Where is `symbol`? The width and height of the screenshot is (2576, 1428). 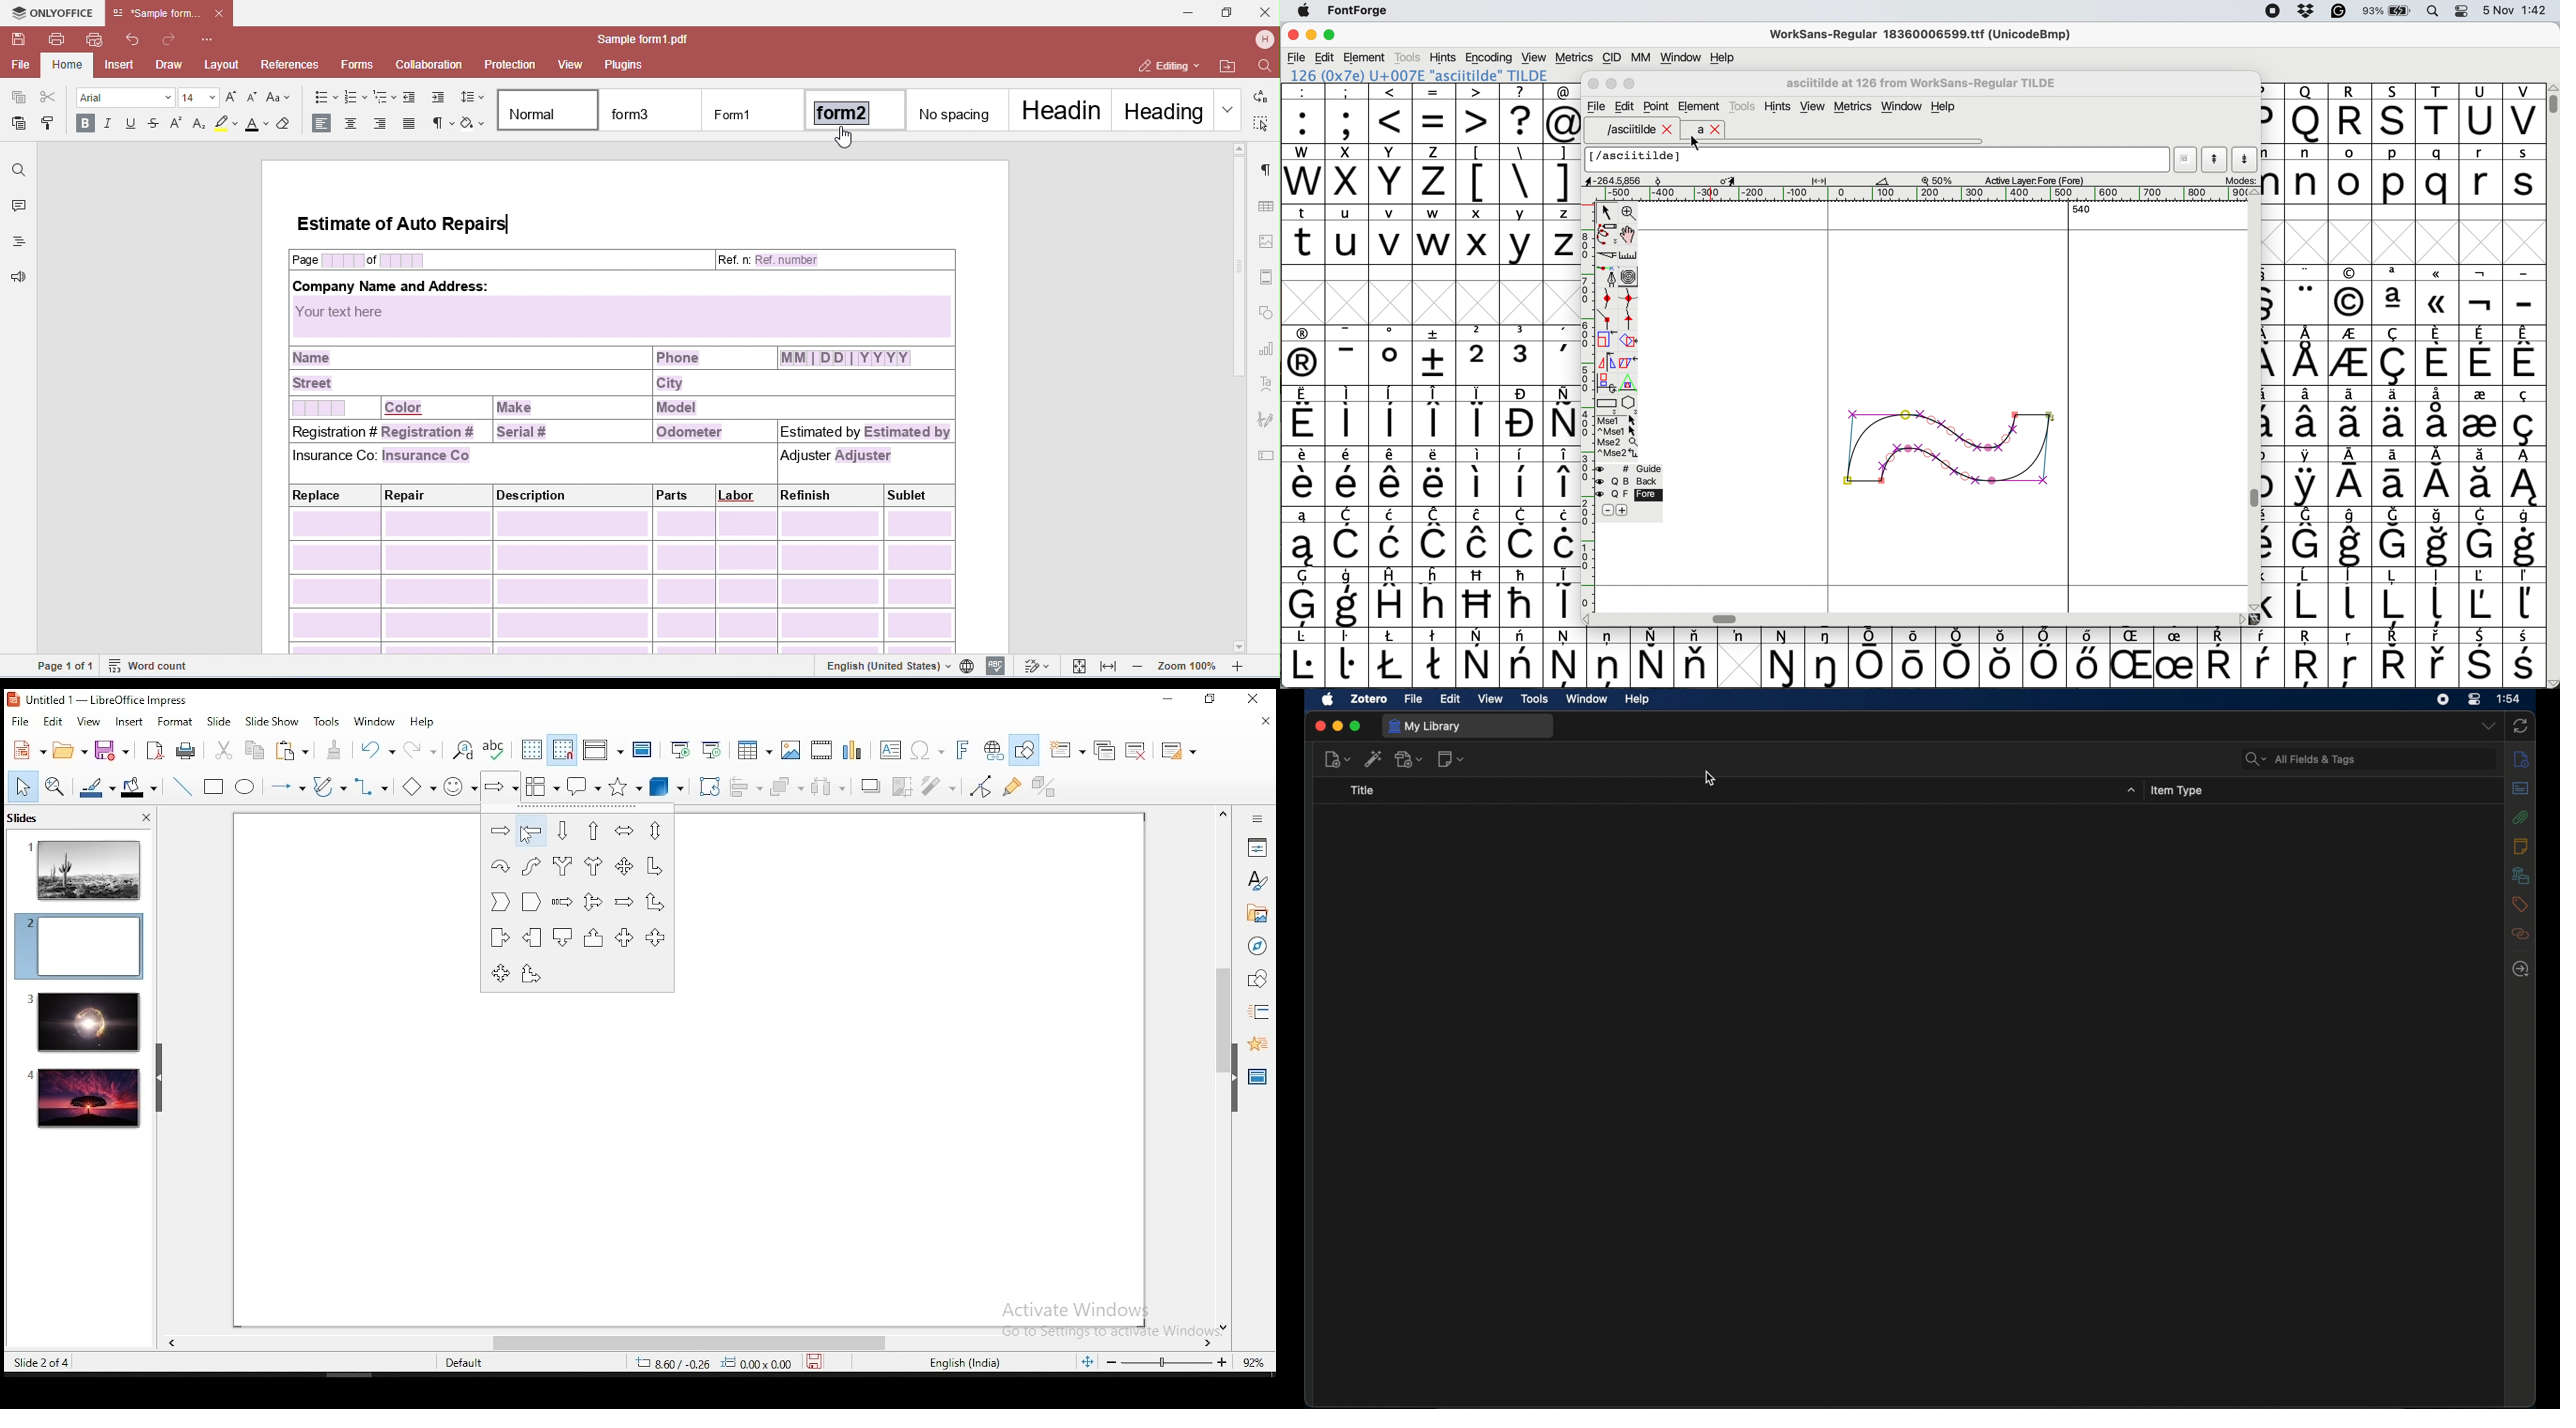 symbol is located at coordinates (1478, 476).